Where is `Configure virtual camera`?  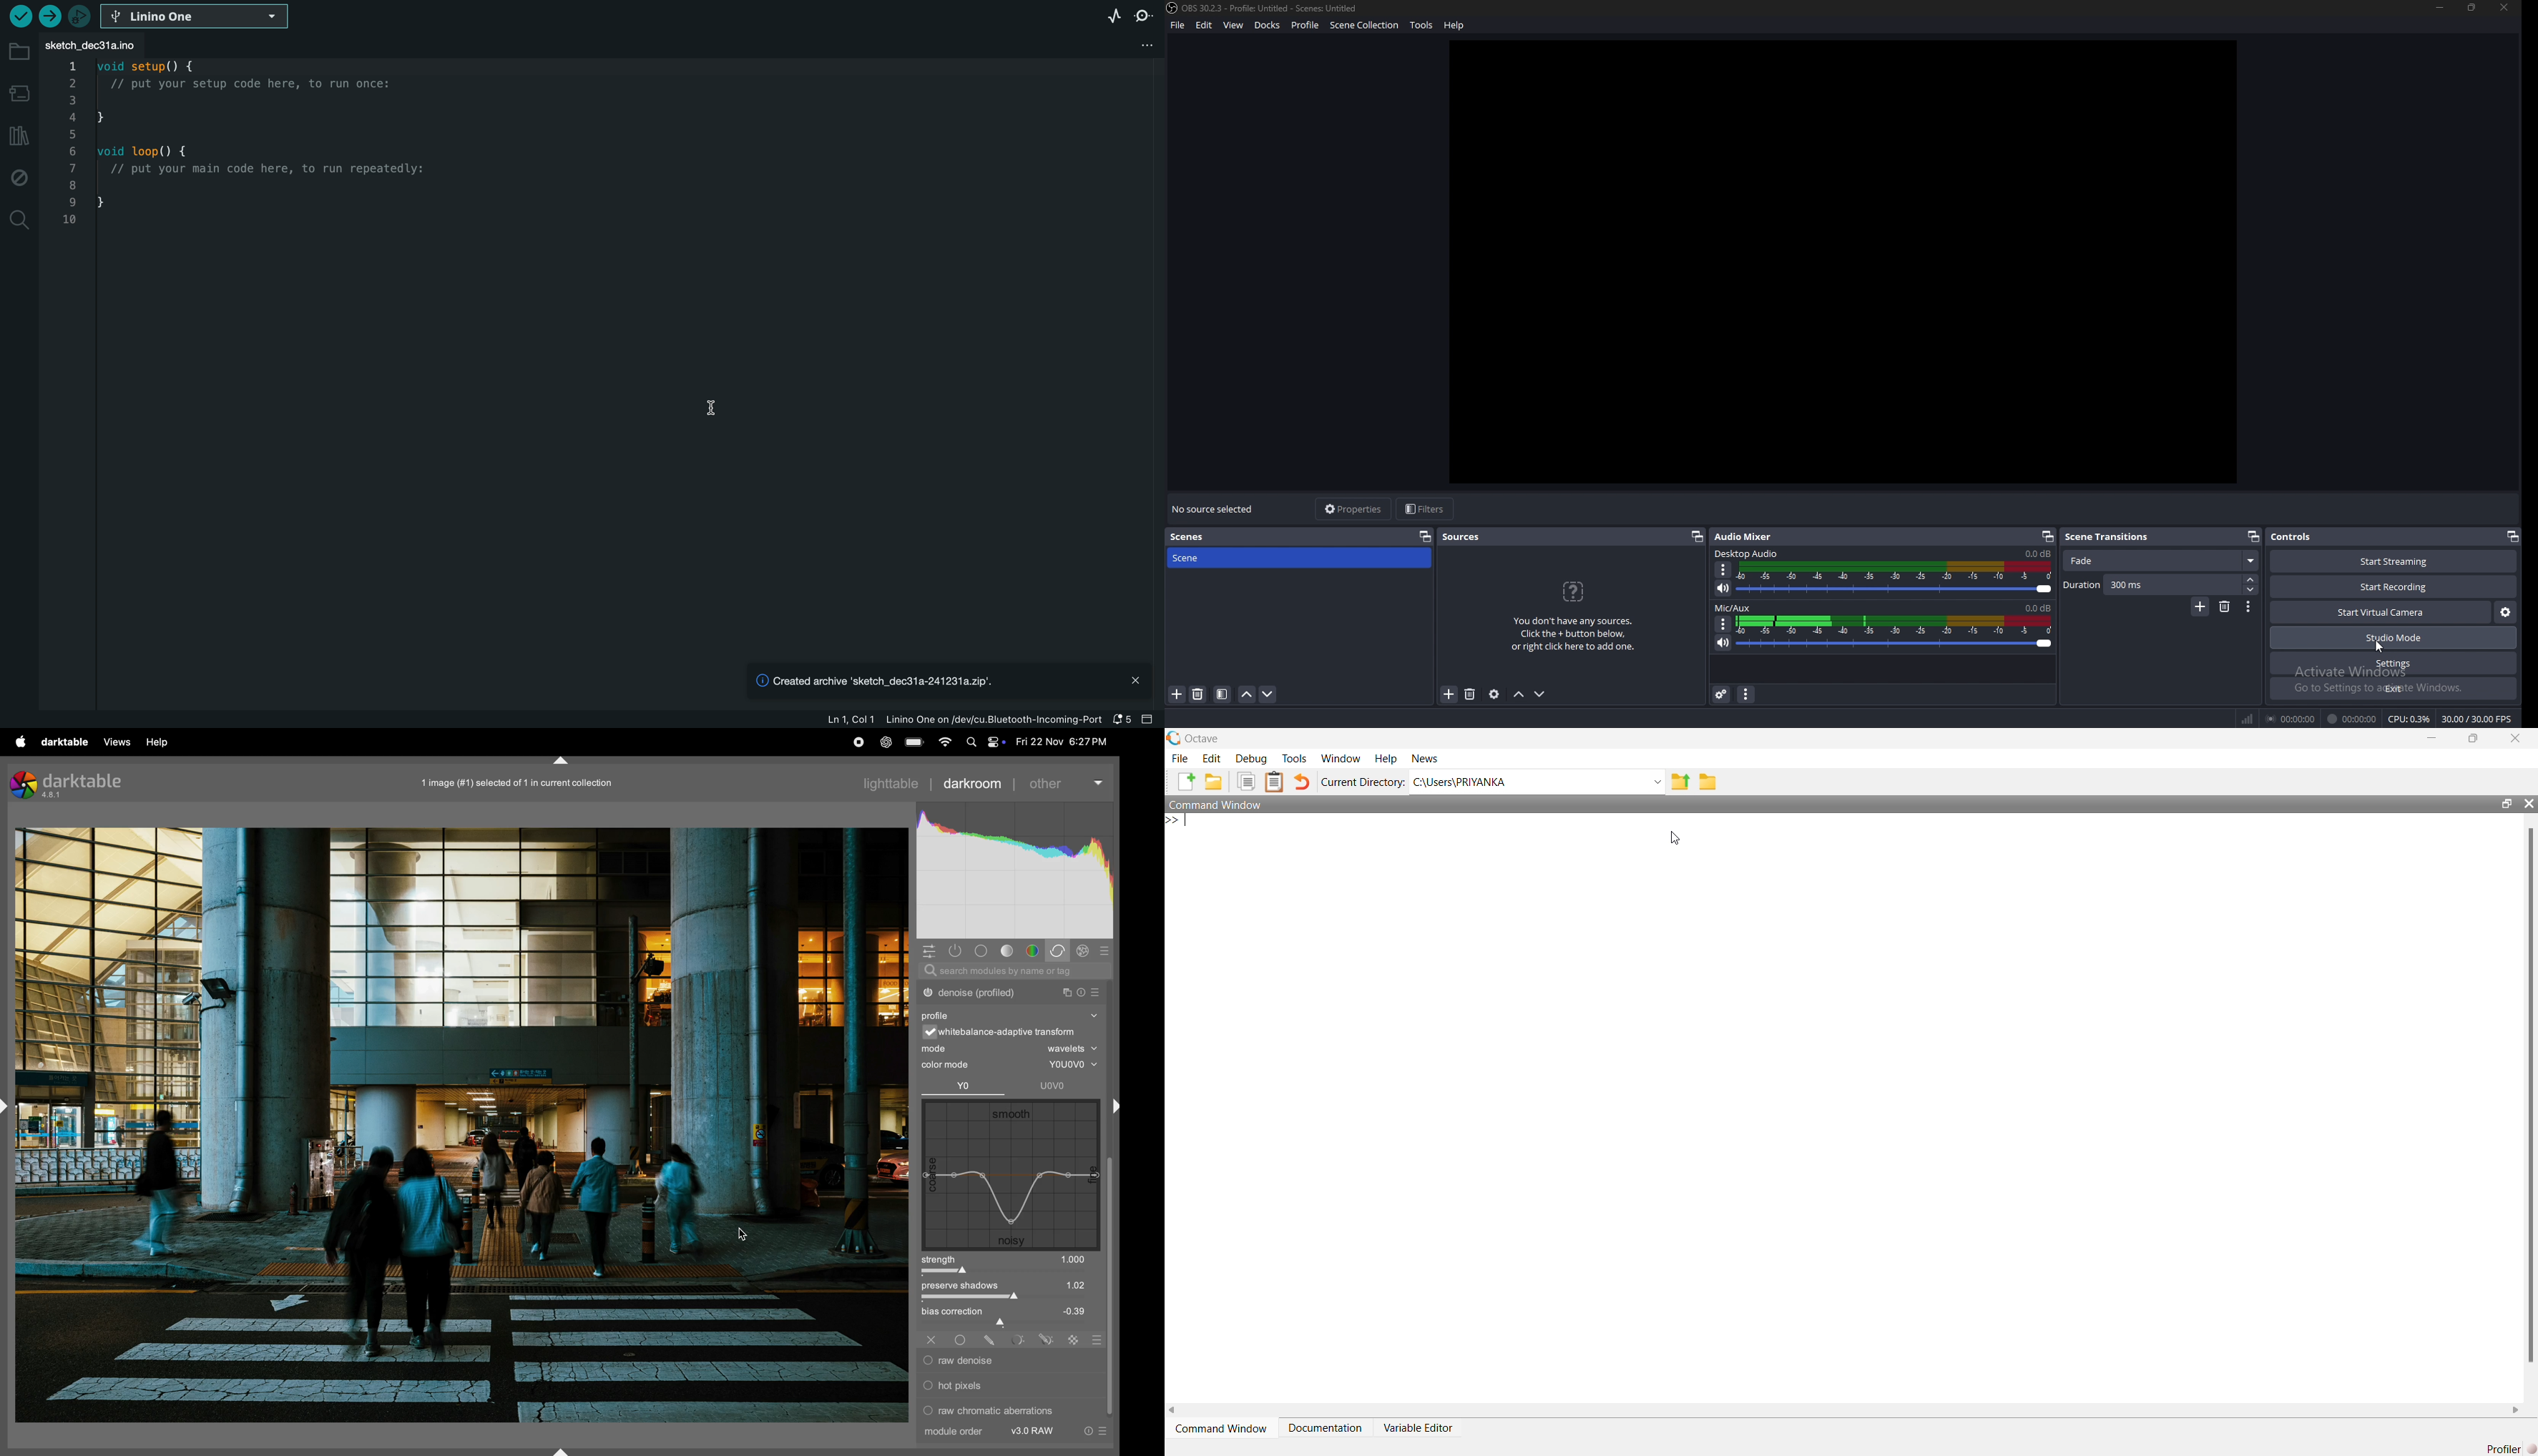 Configure virtual camera is located at coordinates (2505, 613).